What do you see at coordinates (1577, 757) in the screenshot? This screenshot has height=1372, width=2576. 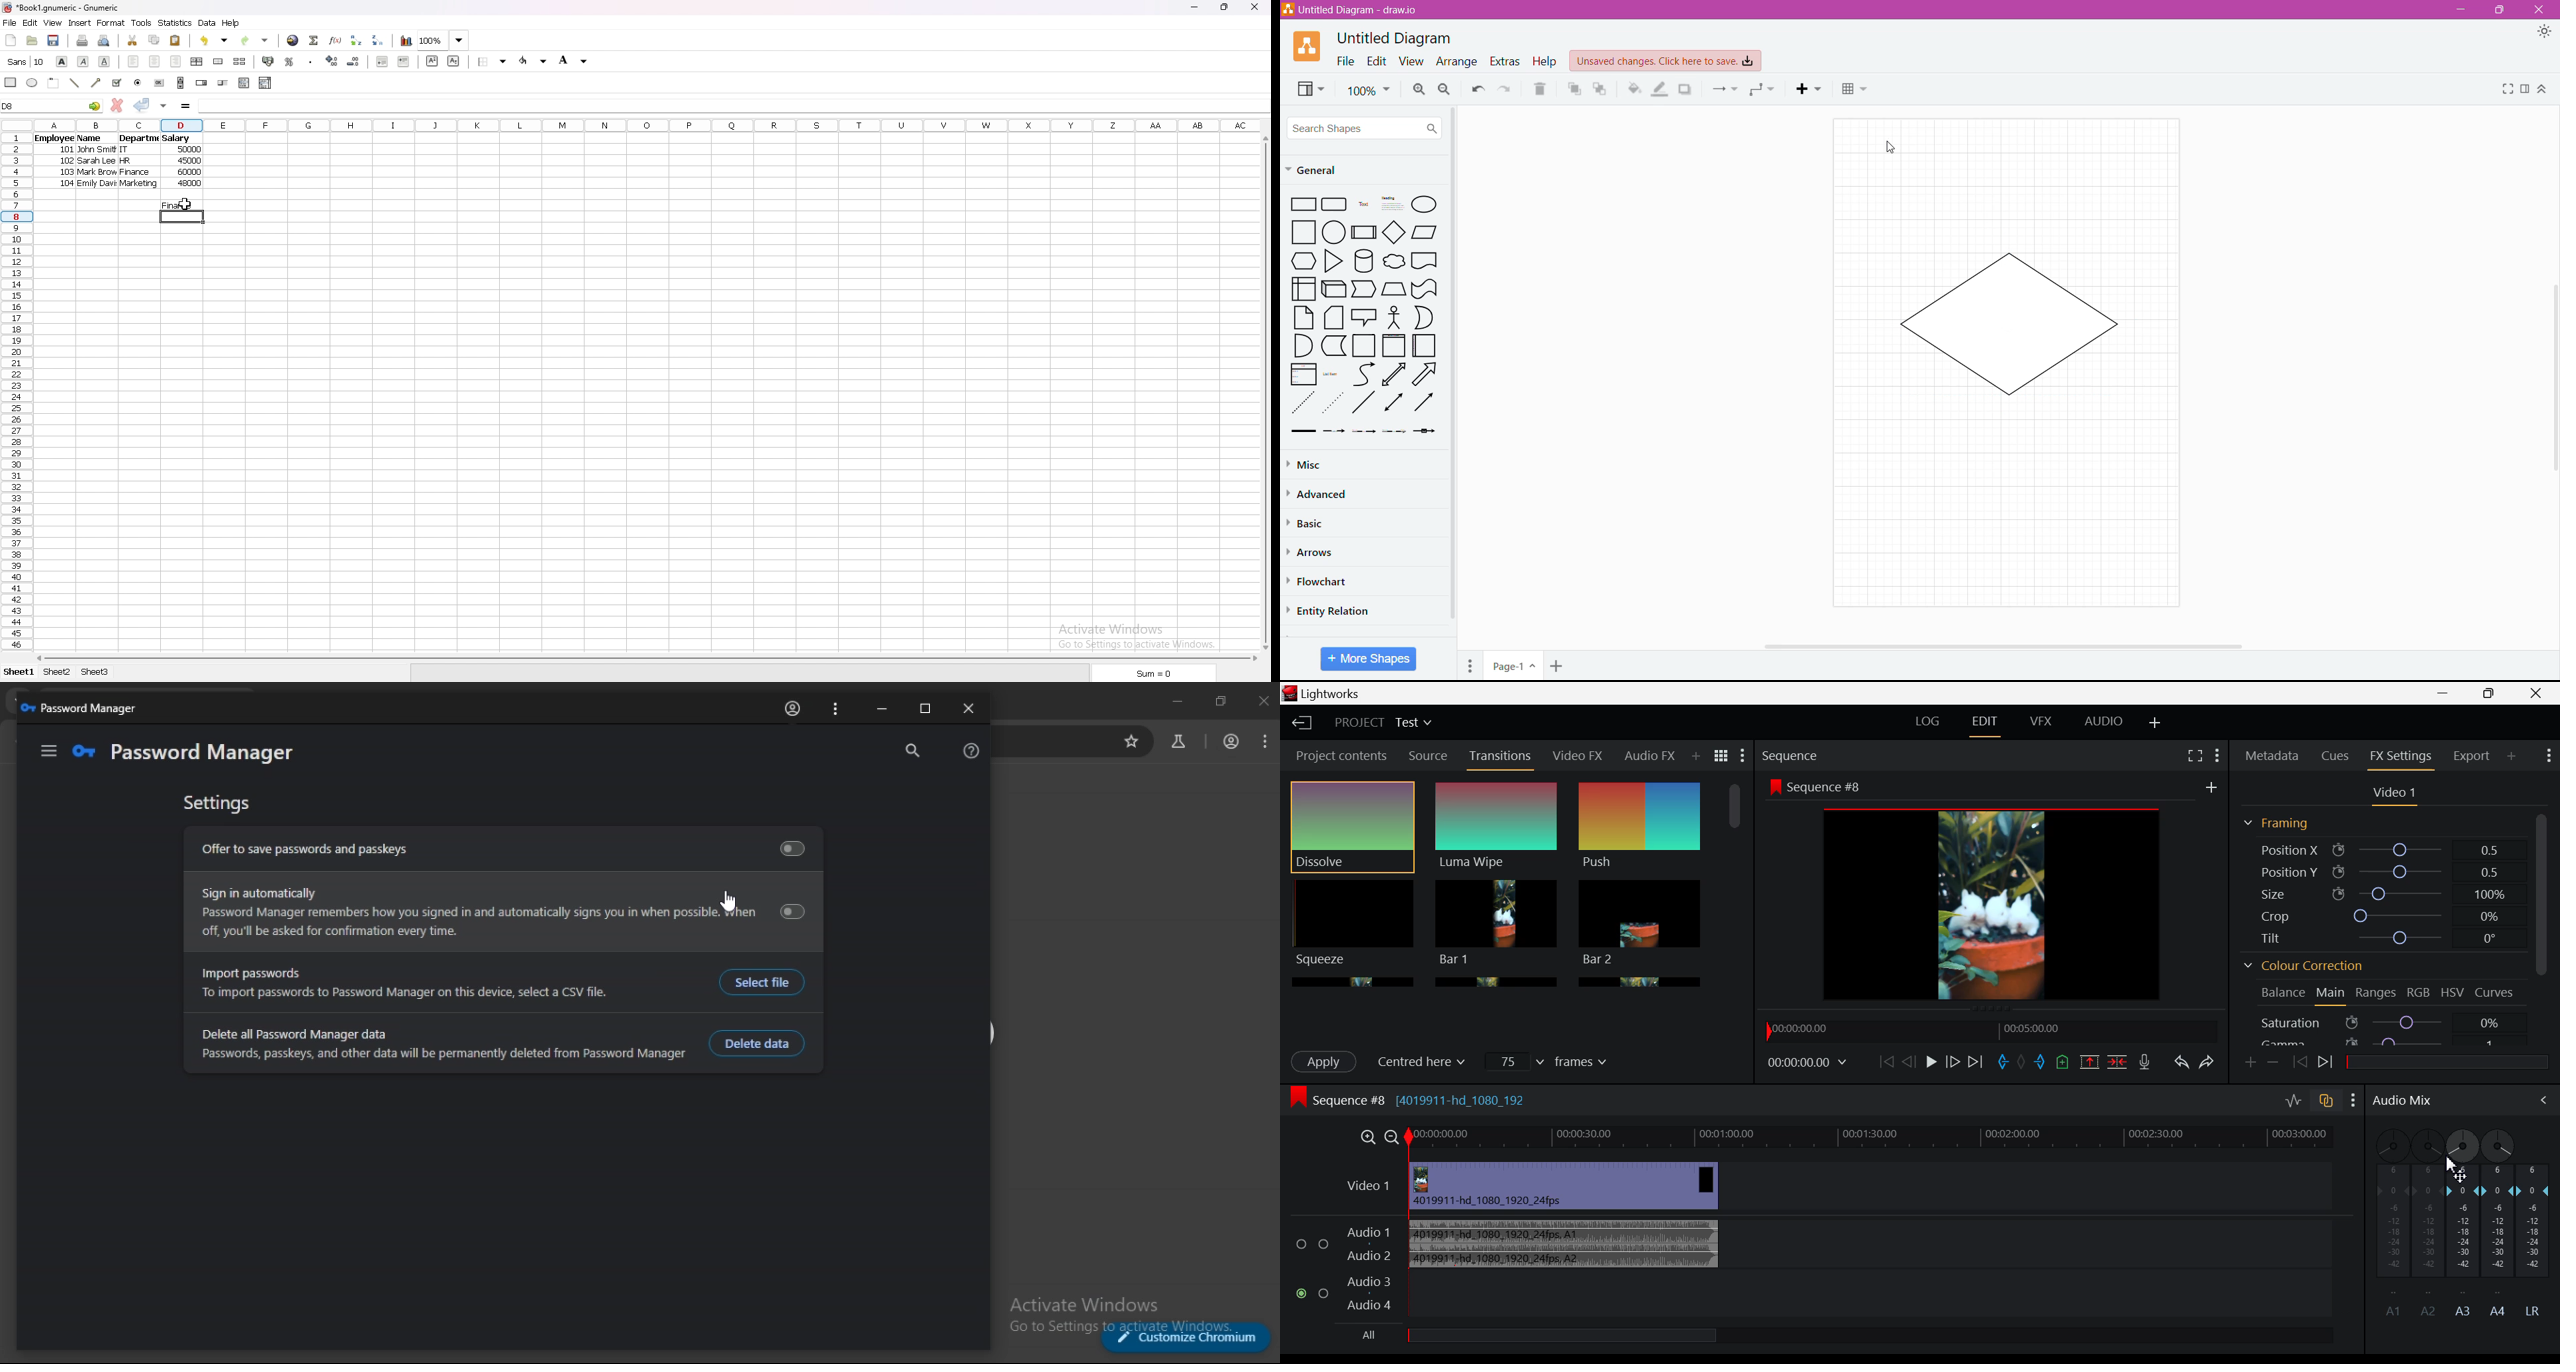 I see `Video FX` at bounding box center [1577, 757].